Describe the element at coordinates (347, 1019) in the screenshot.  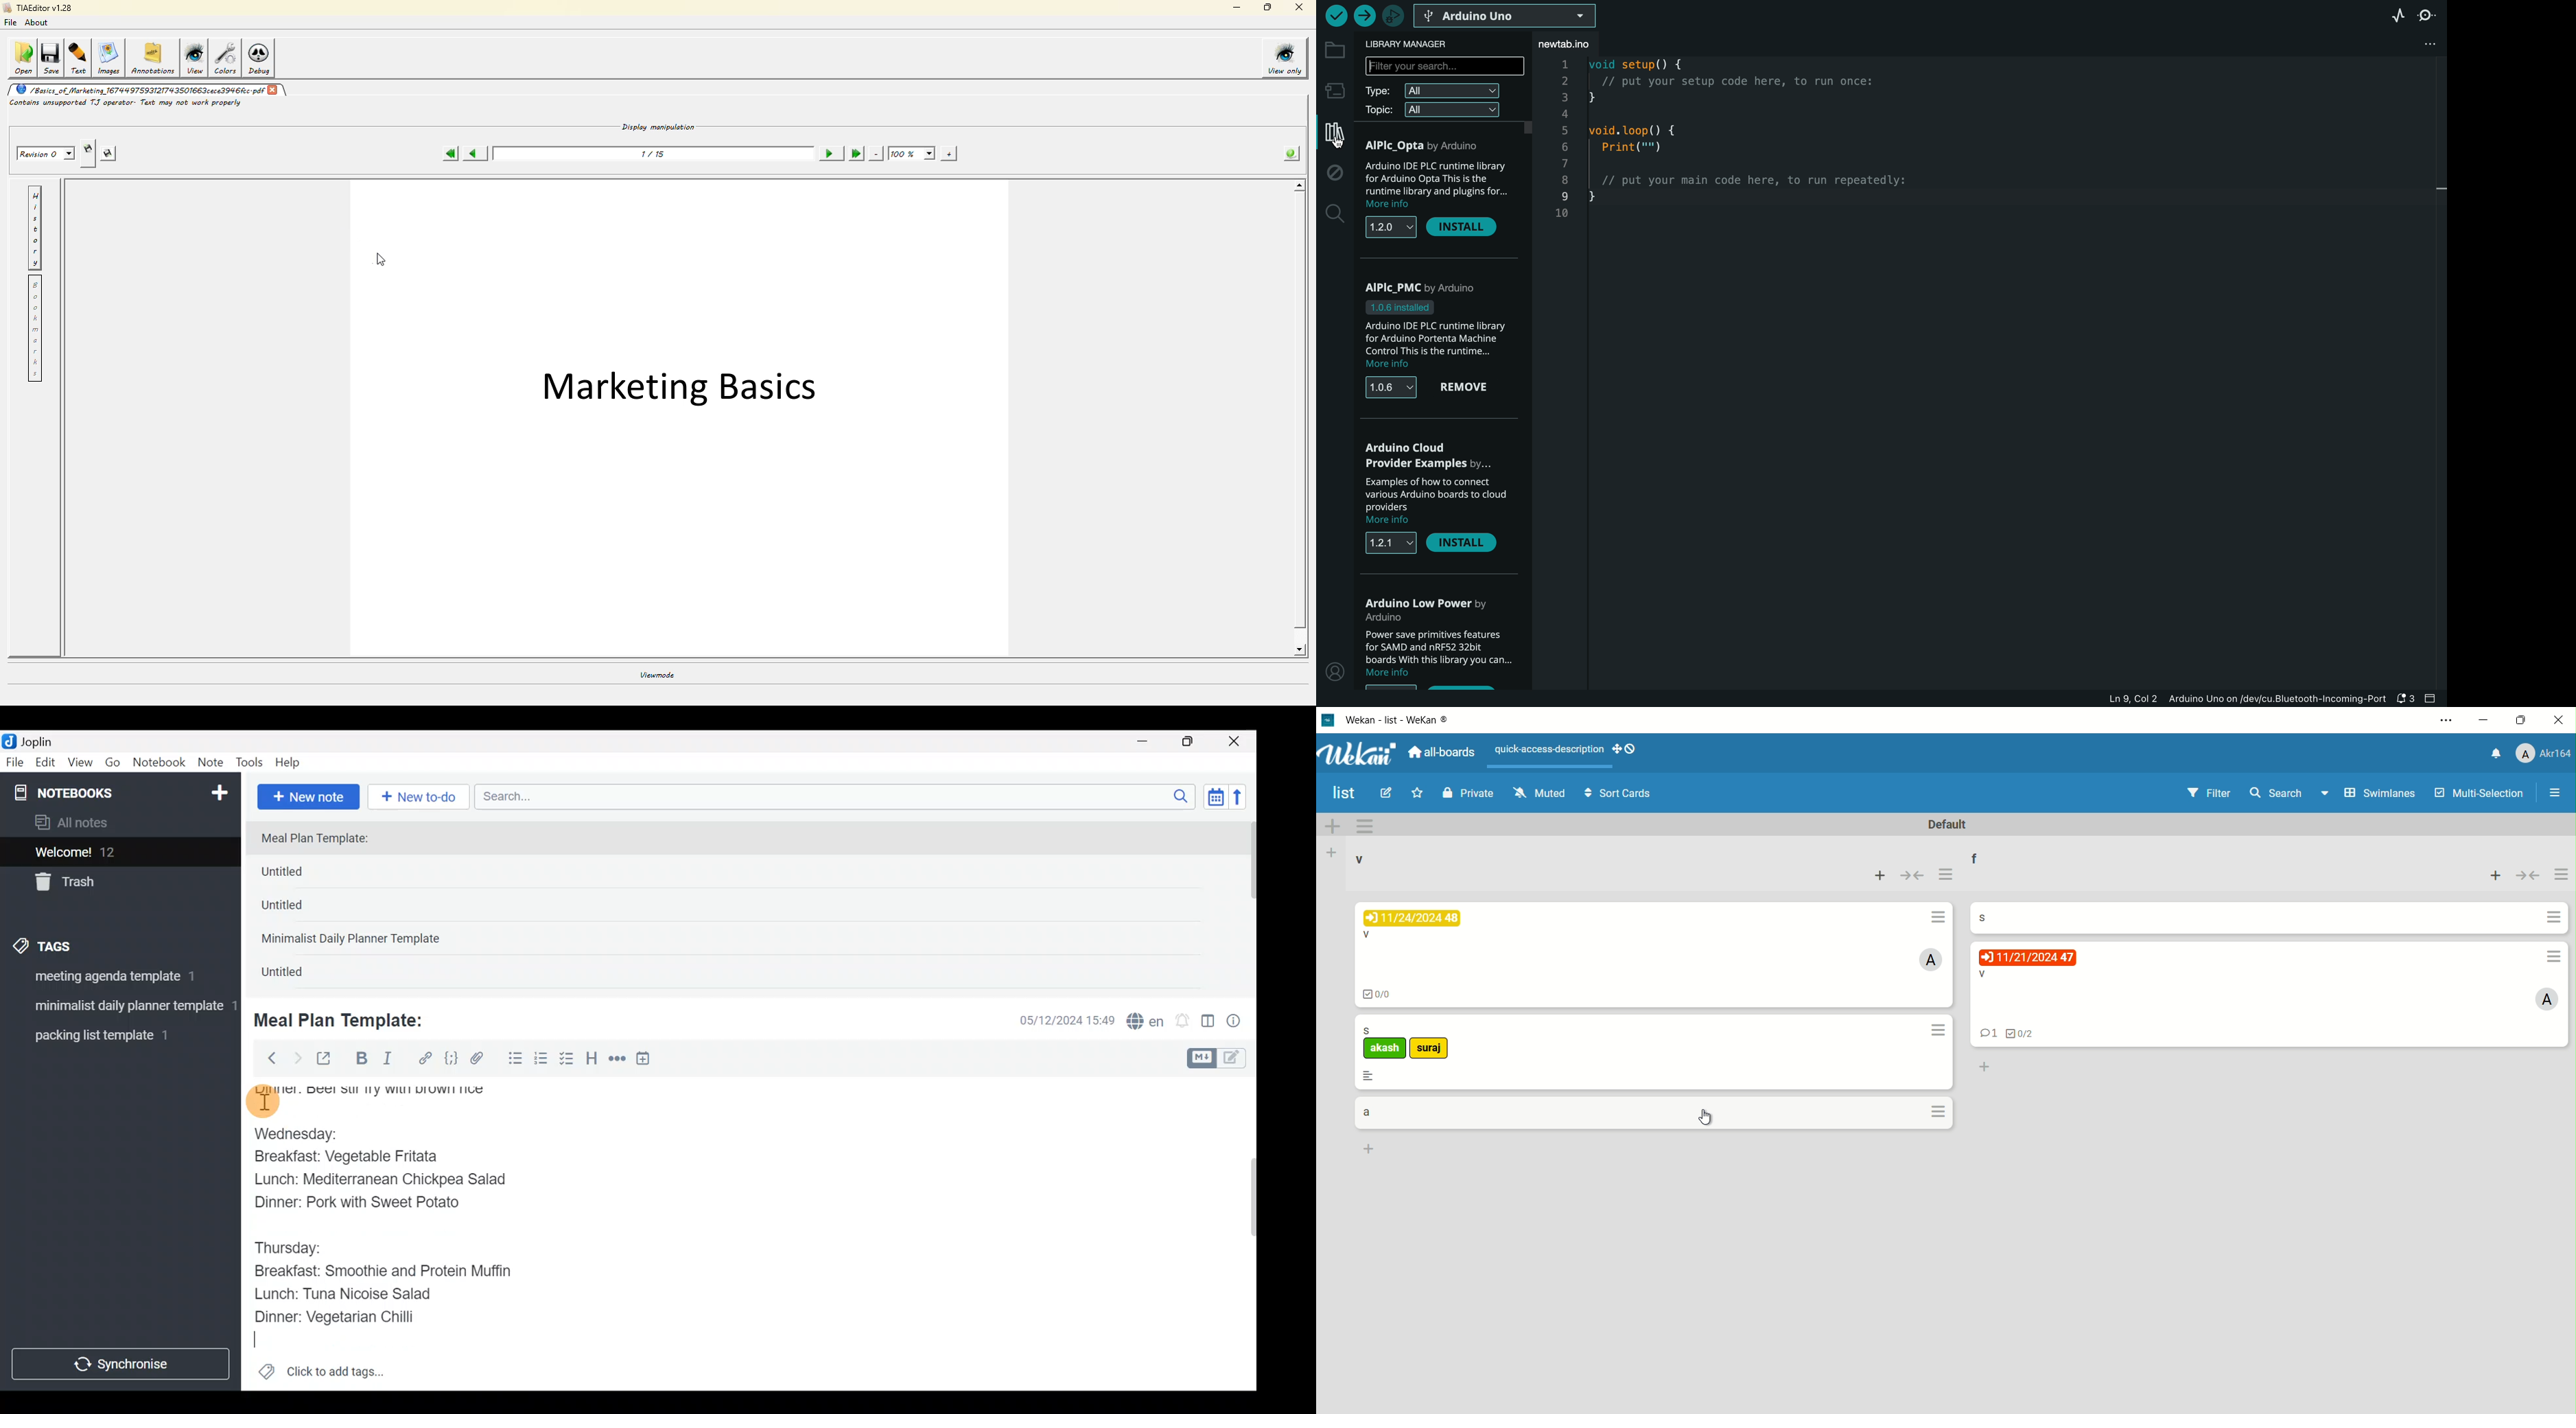
I see `Meal Plan Template:` at that location.